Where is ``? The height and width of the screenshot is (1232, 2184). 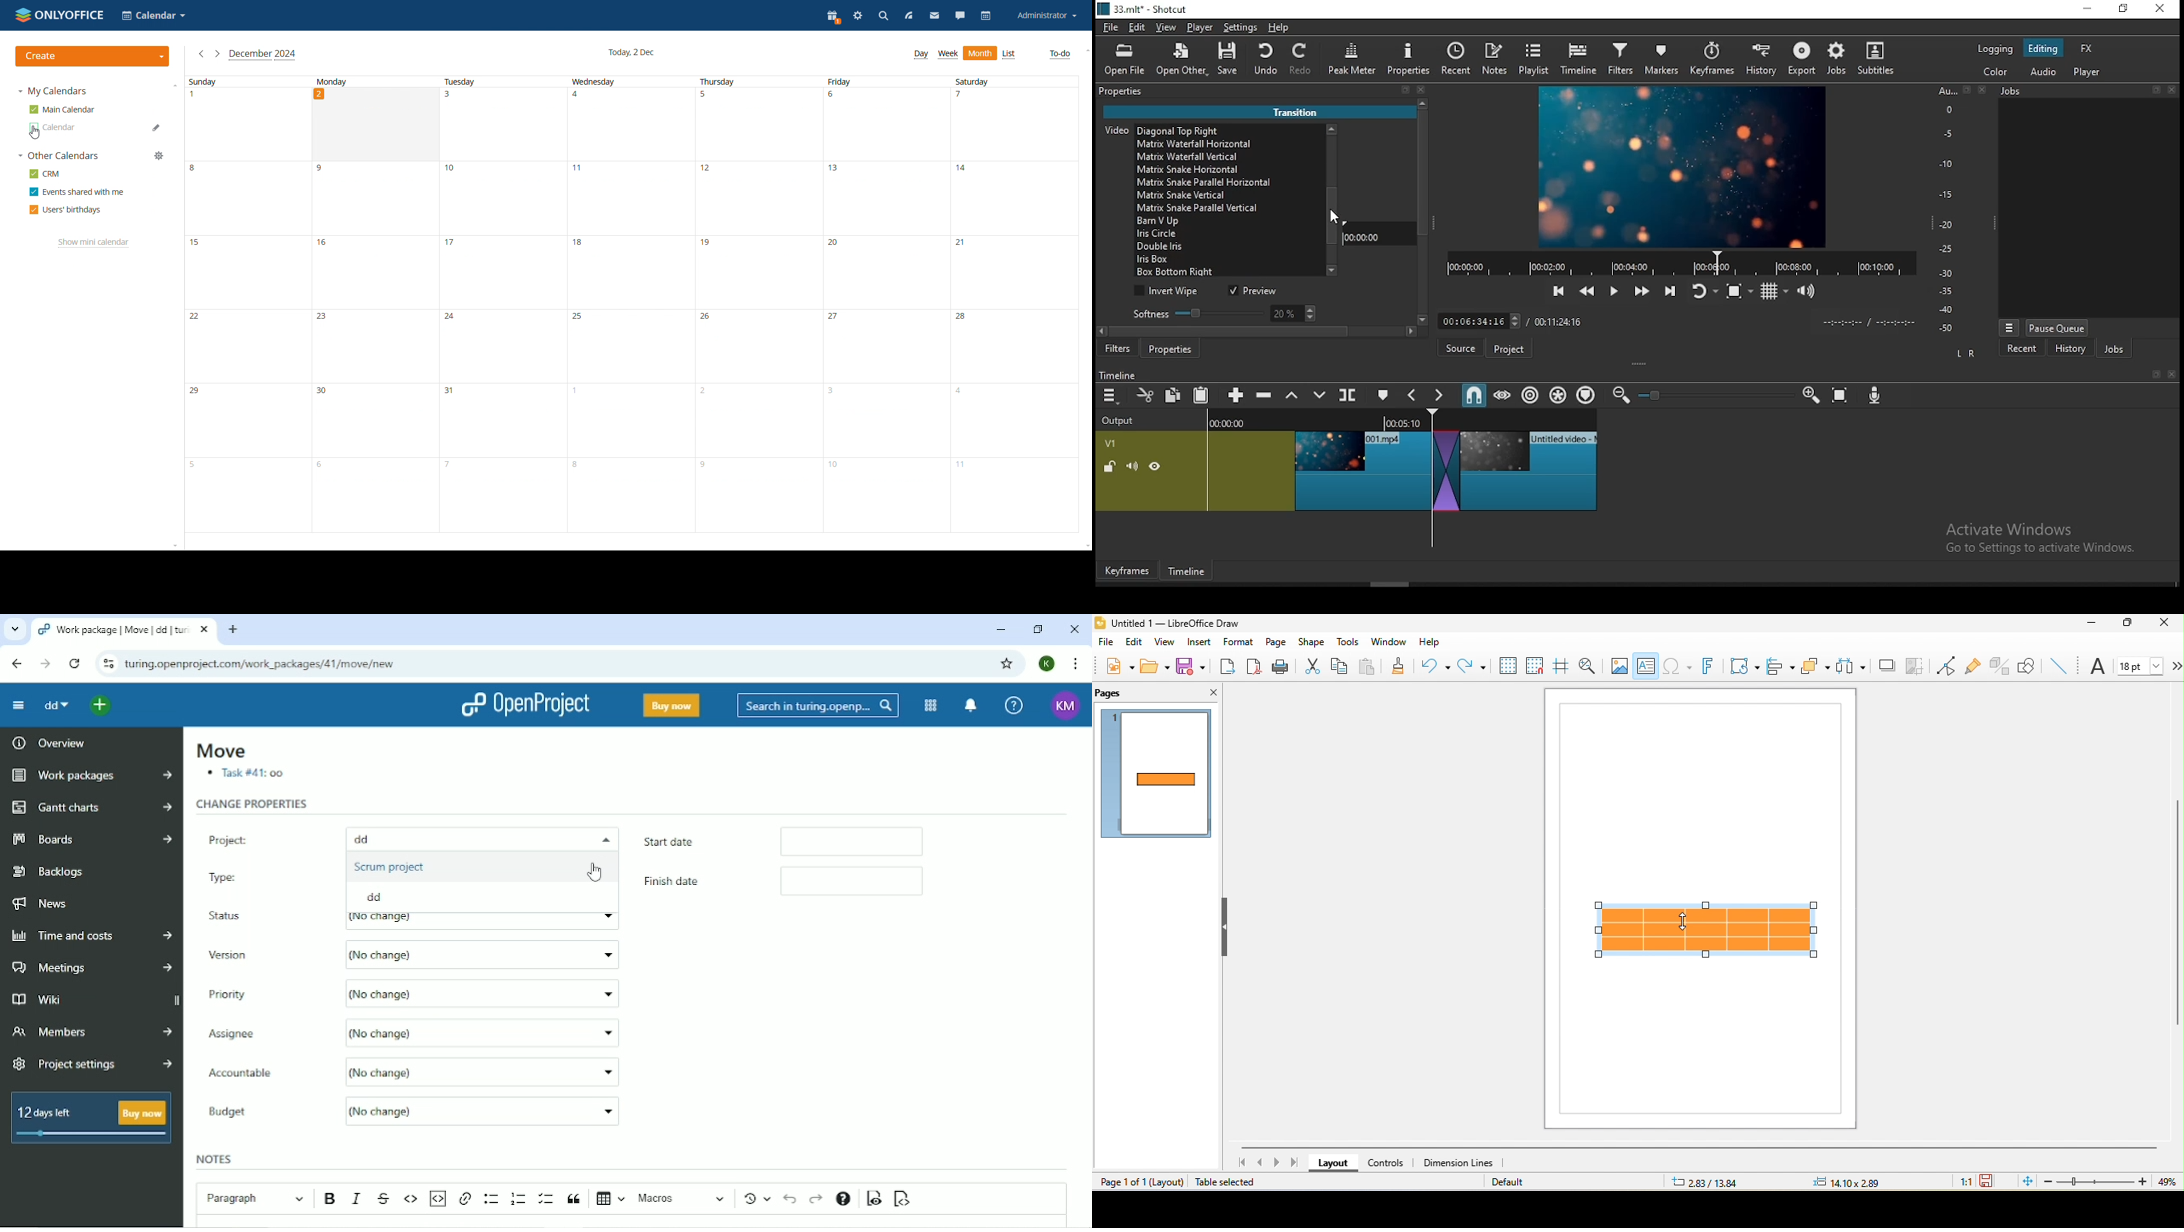
 is located at coordinates (1672, 320).